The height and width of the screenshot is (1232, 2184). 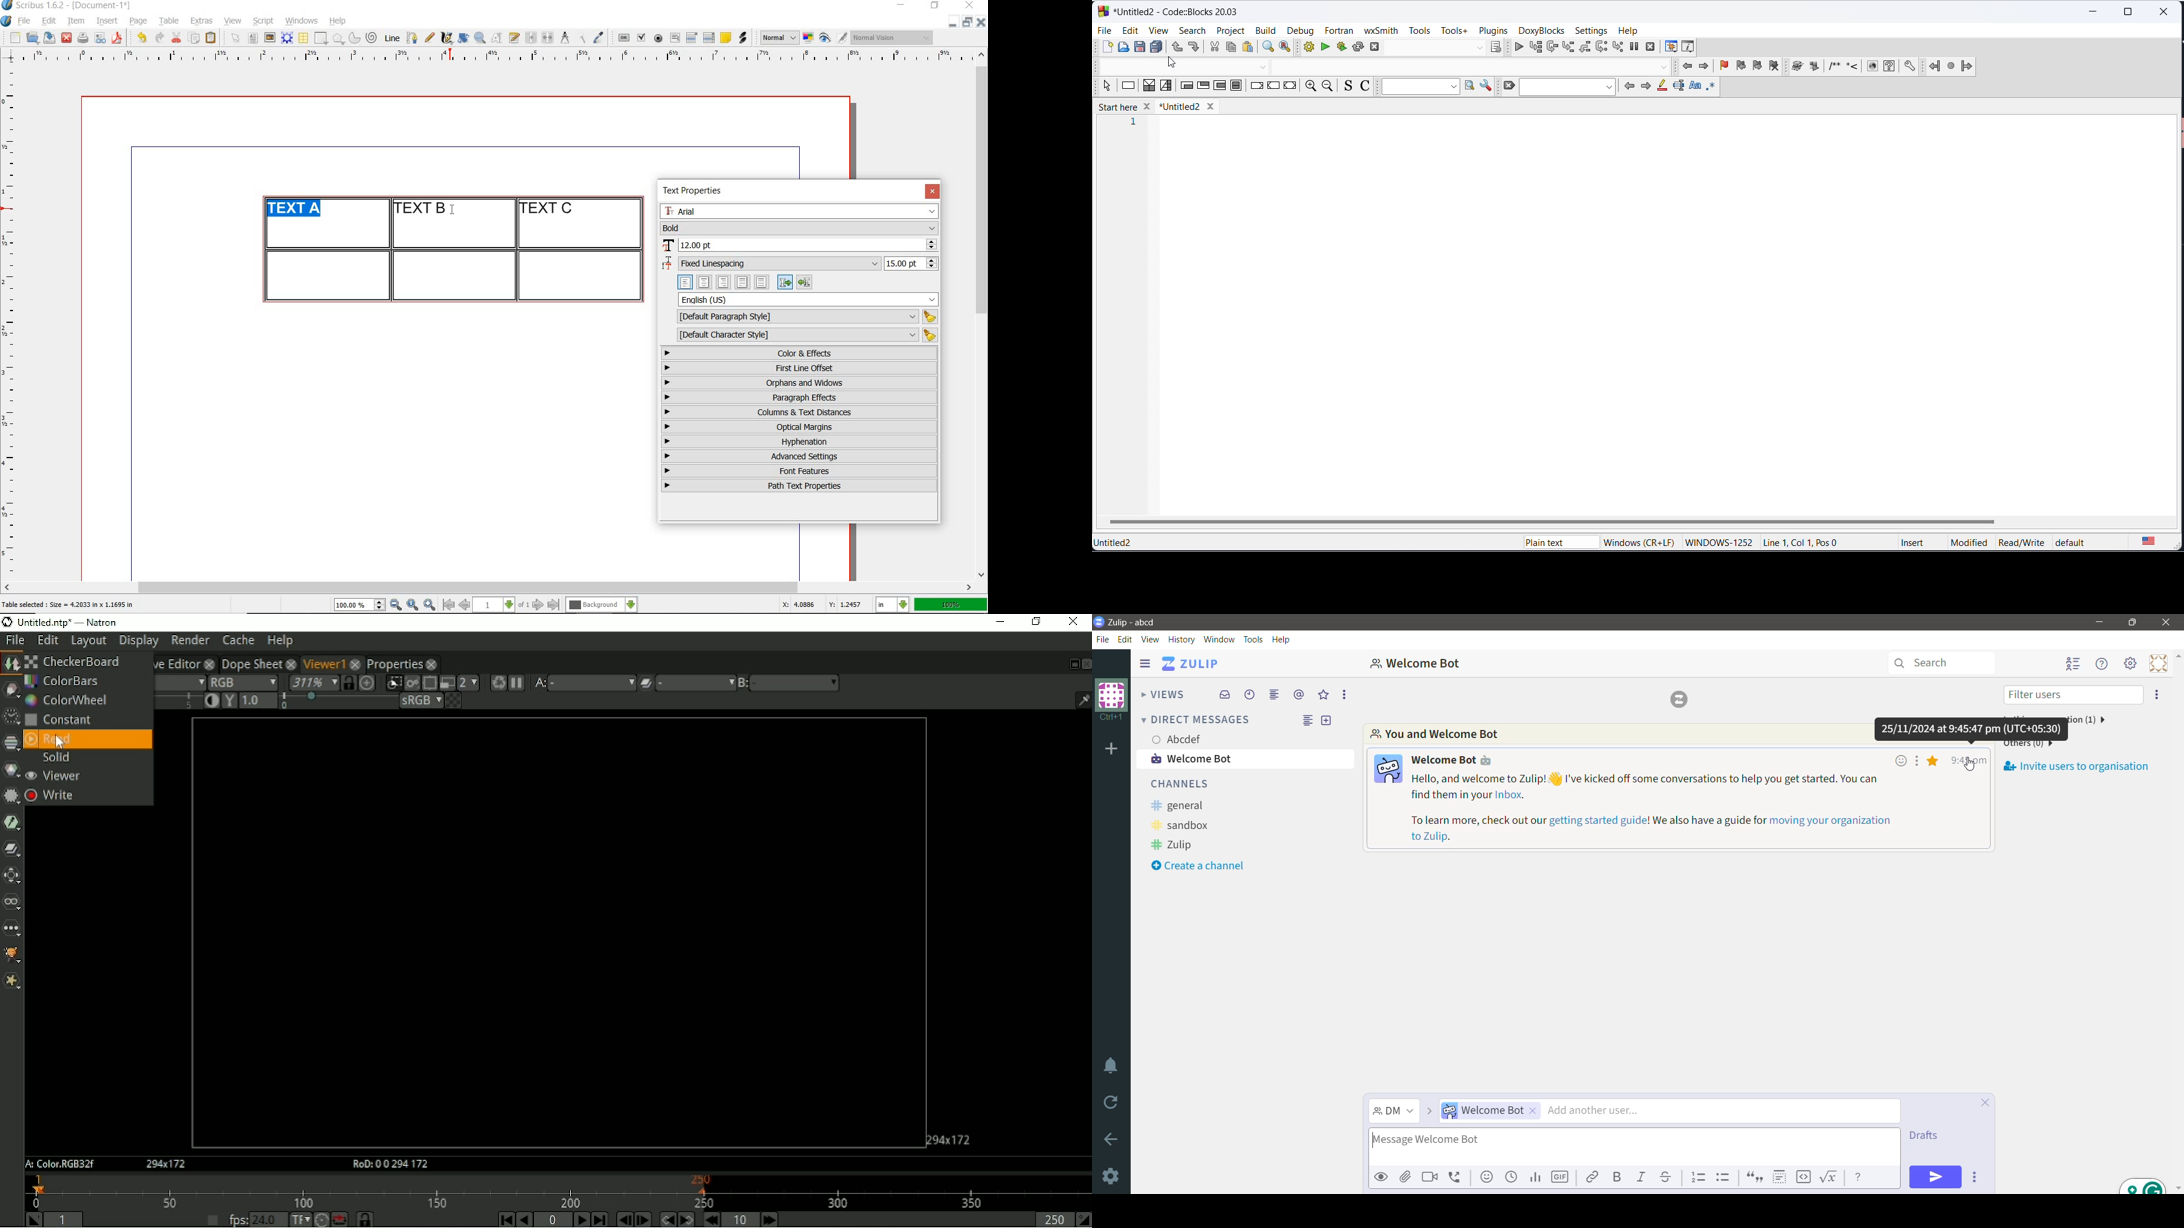 I want to click on restore, so click(x=967, y=21).